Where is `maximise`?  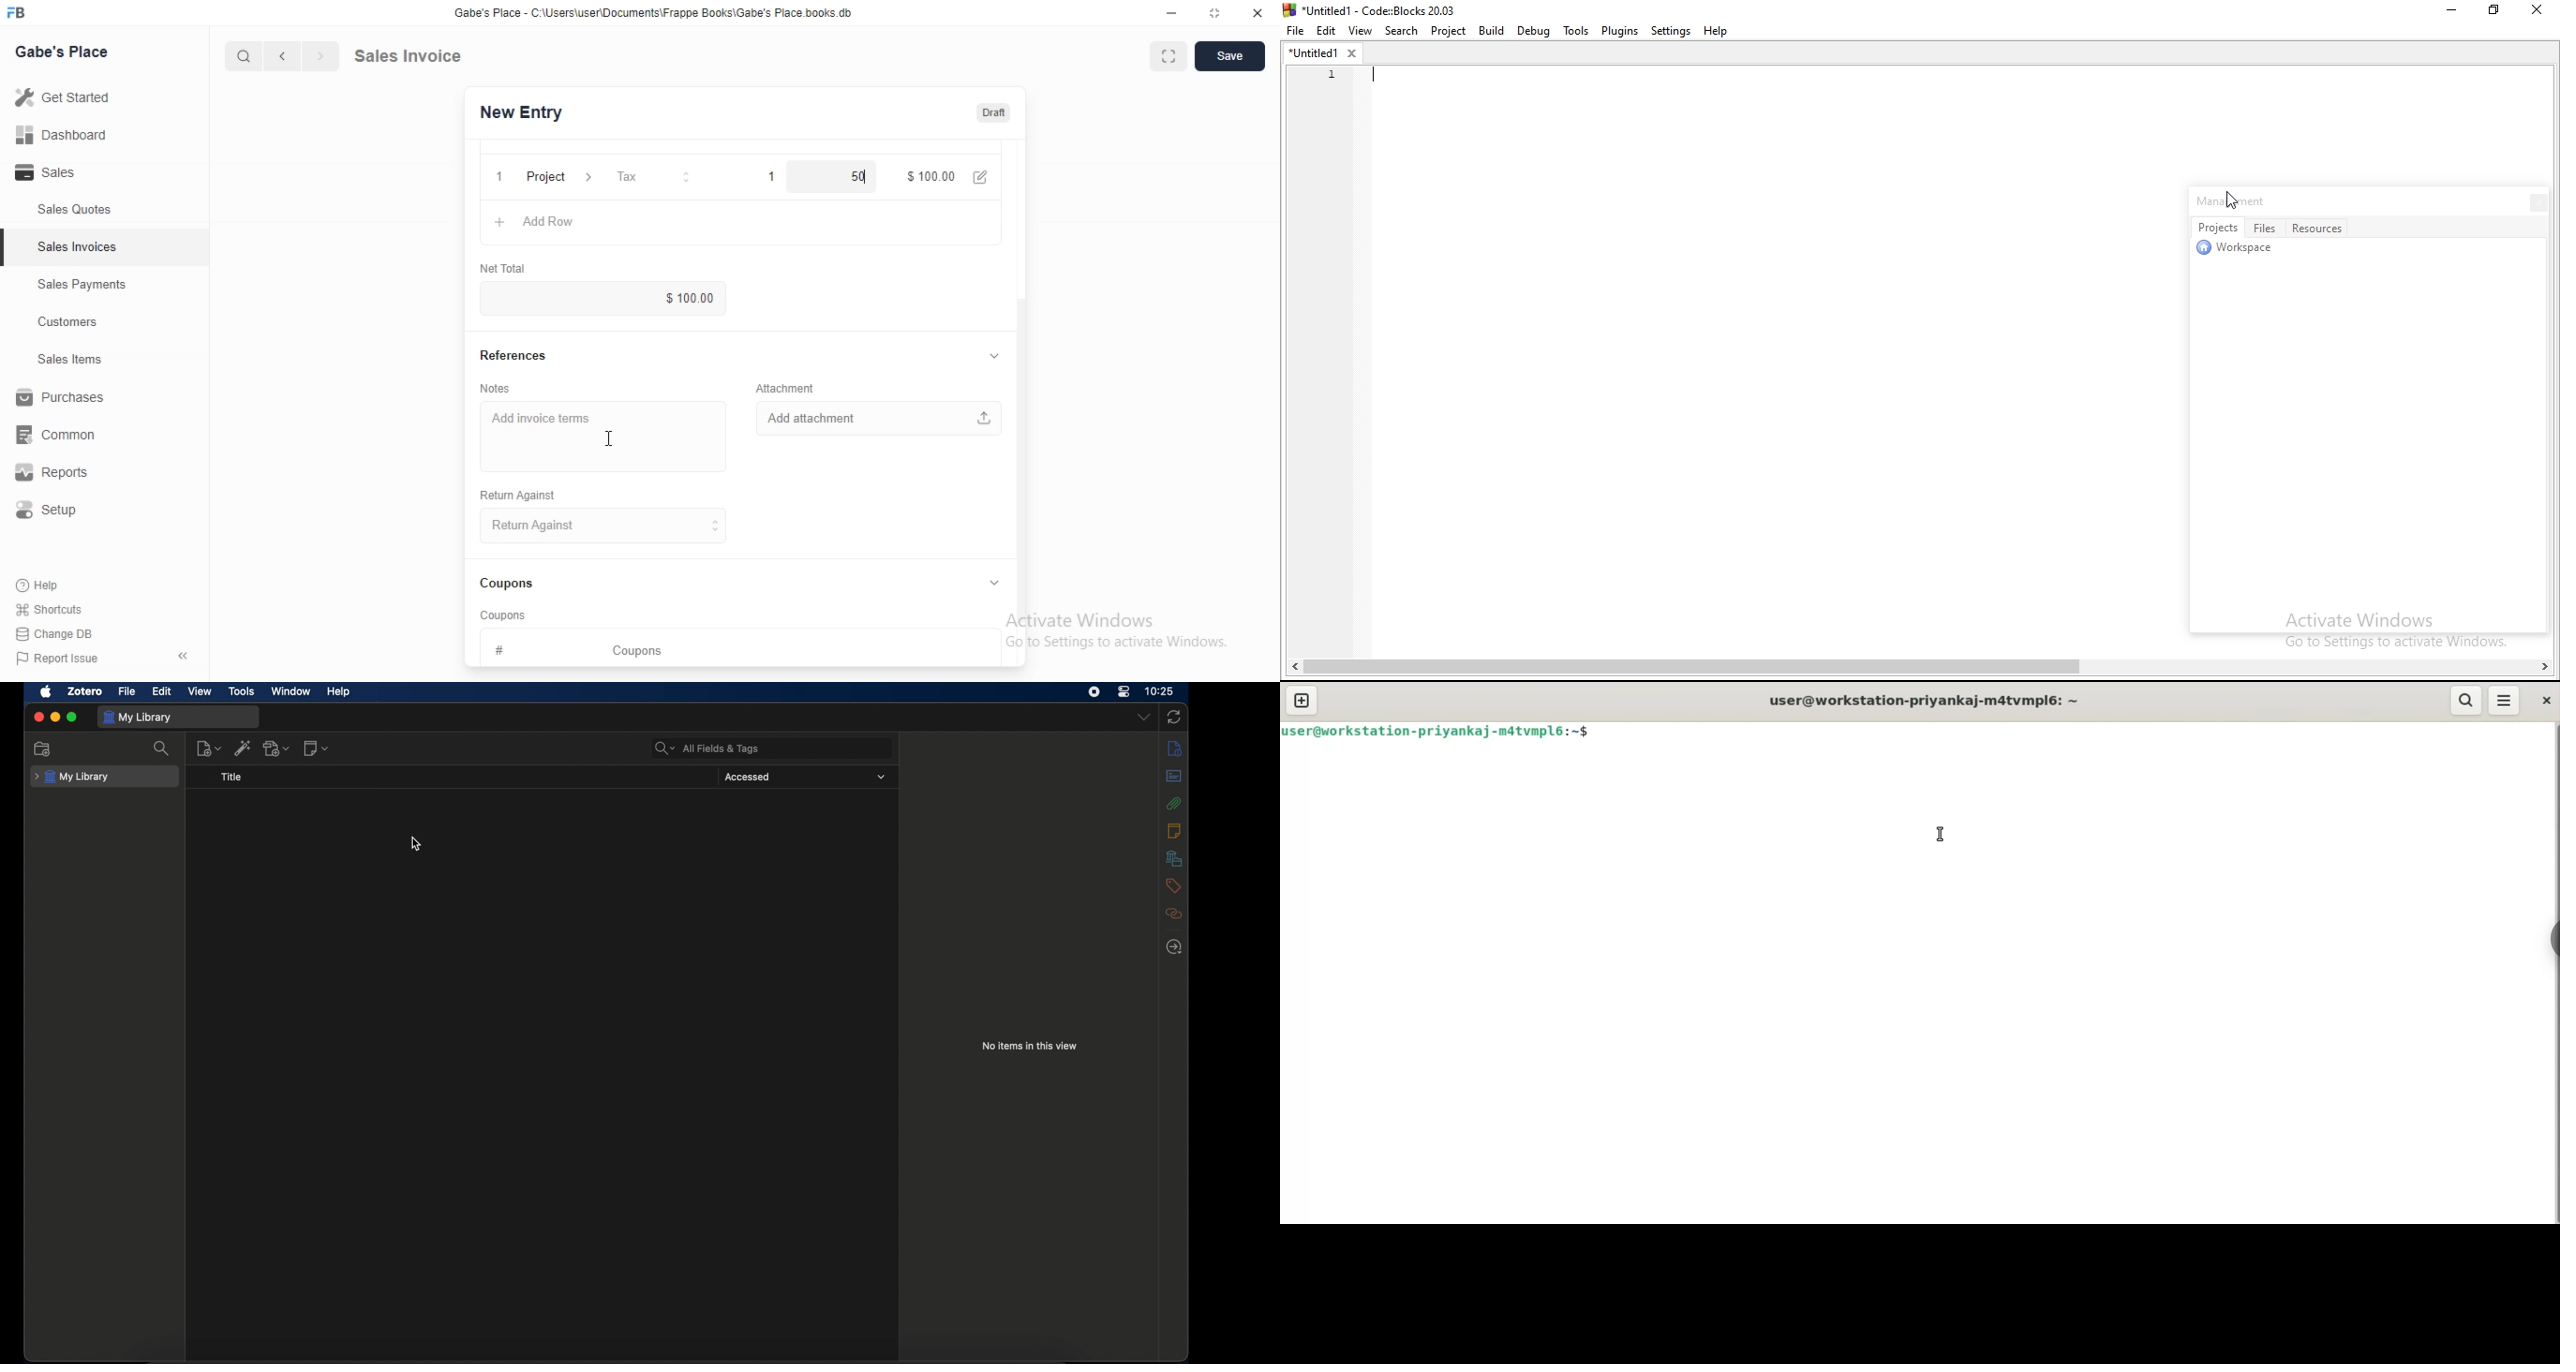
maximise is located at coordinates (1163, 54).